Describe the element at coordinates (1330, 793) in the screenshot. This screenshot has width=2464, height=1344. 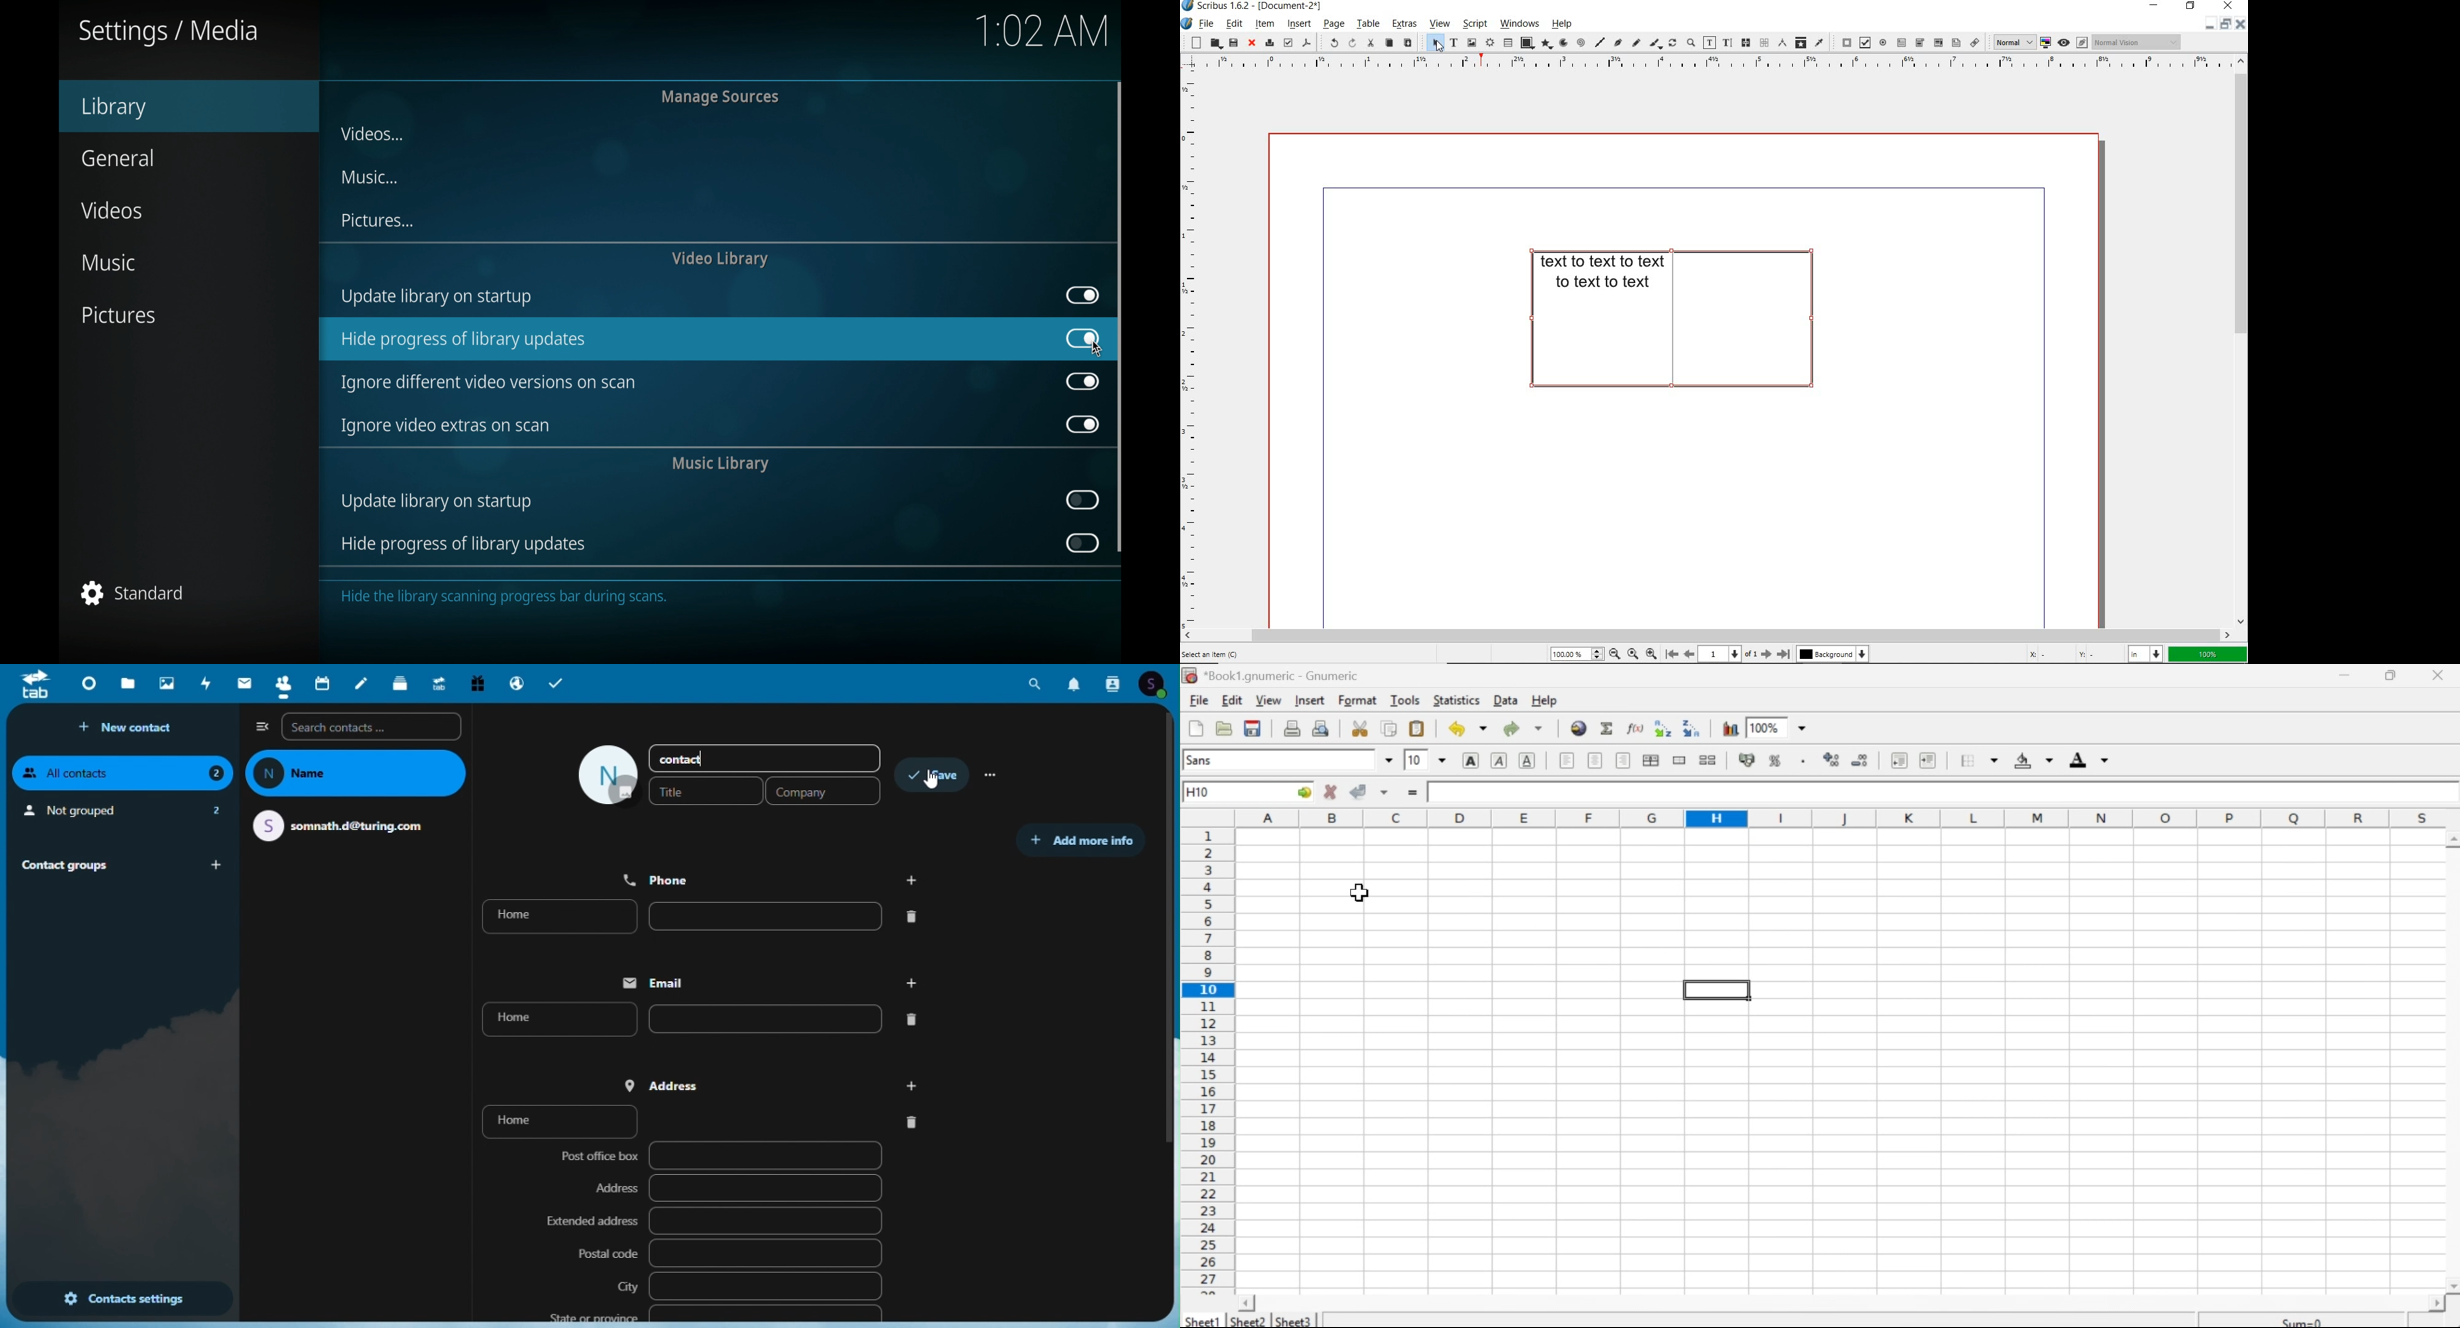
I see `Cancel change` at that location.